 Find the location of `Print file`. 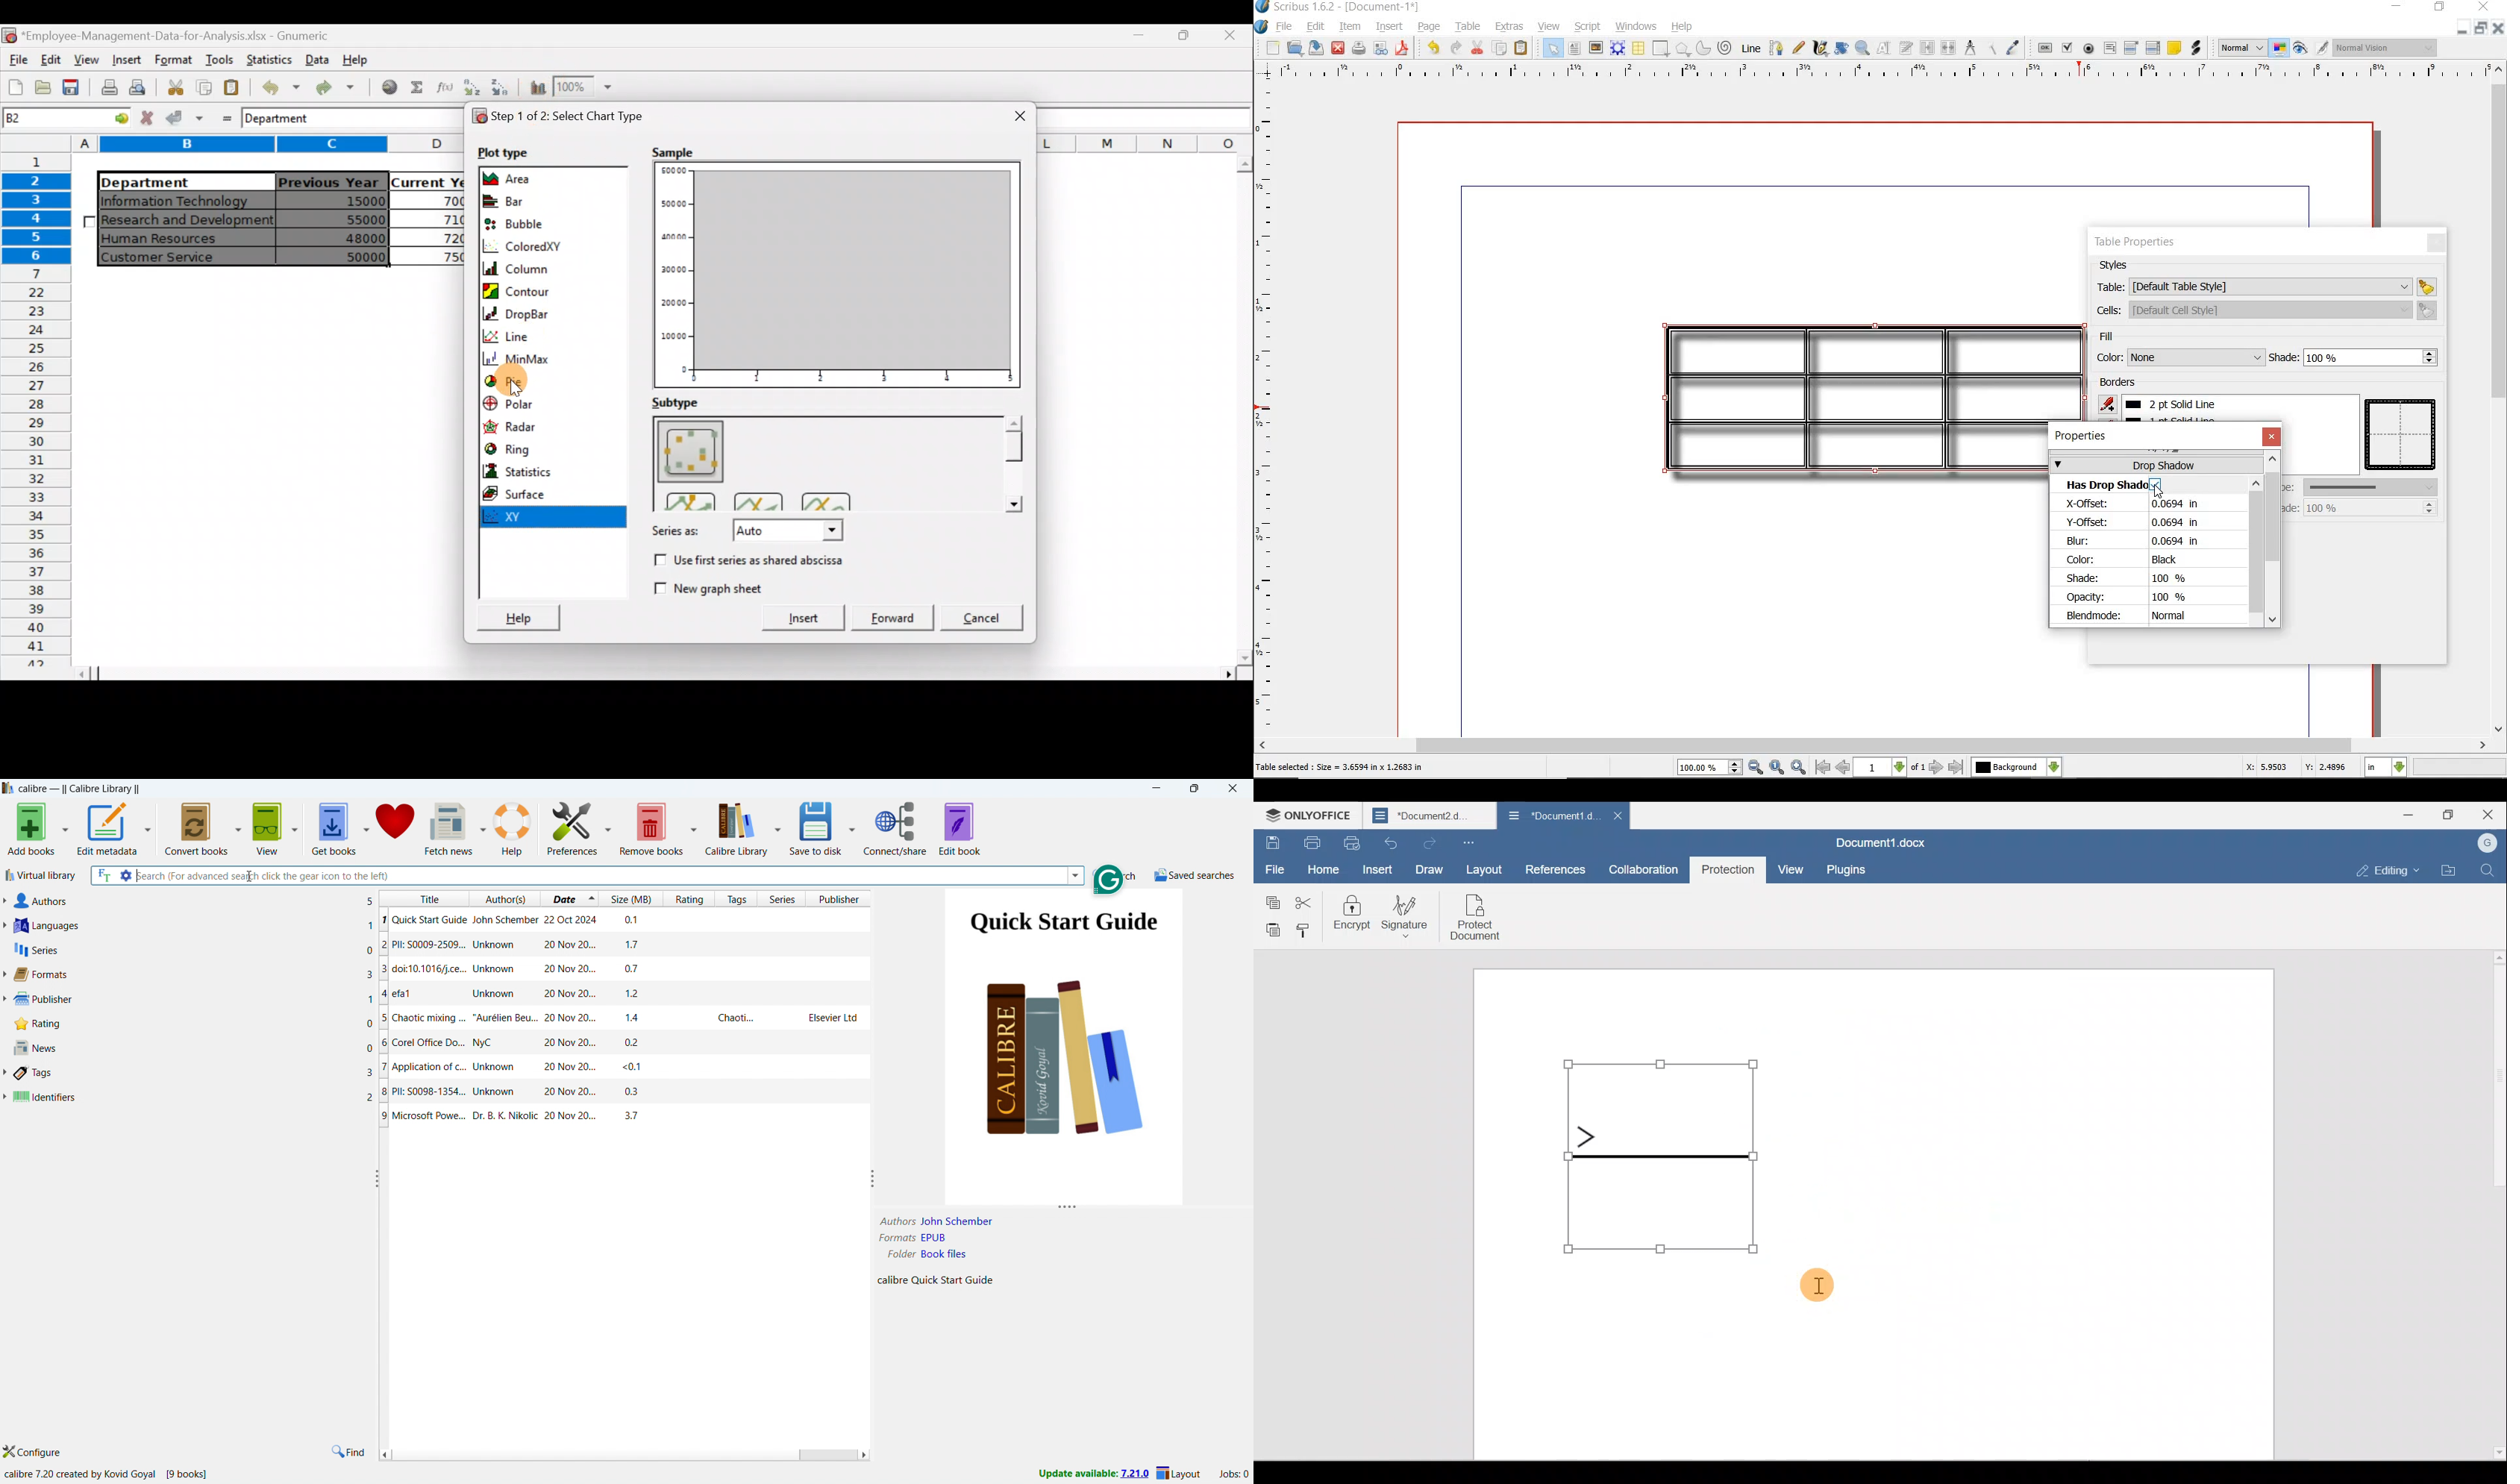

Print file is located at coordinates (1312, 842).